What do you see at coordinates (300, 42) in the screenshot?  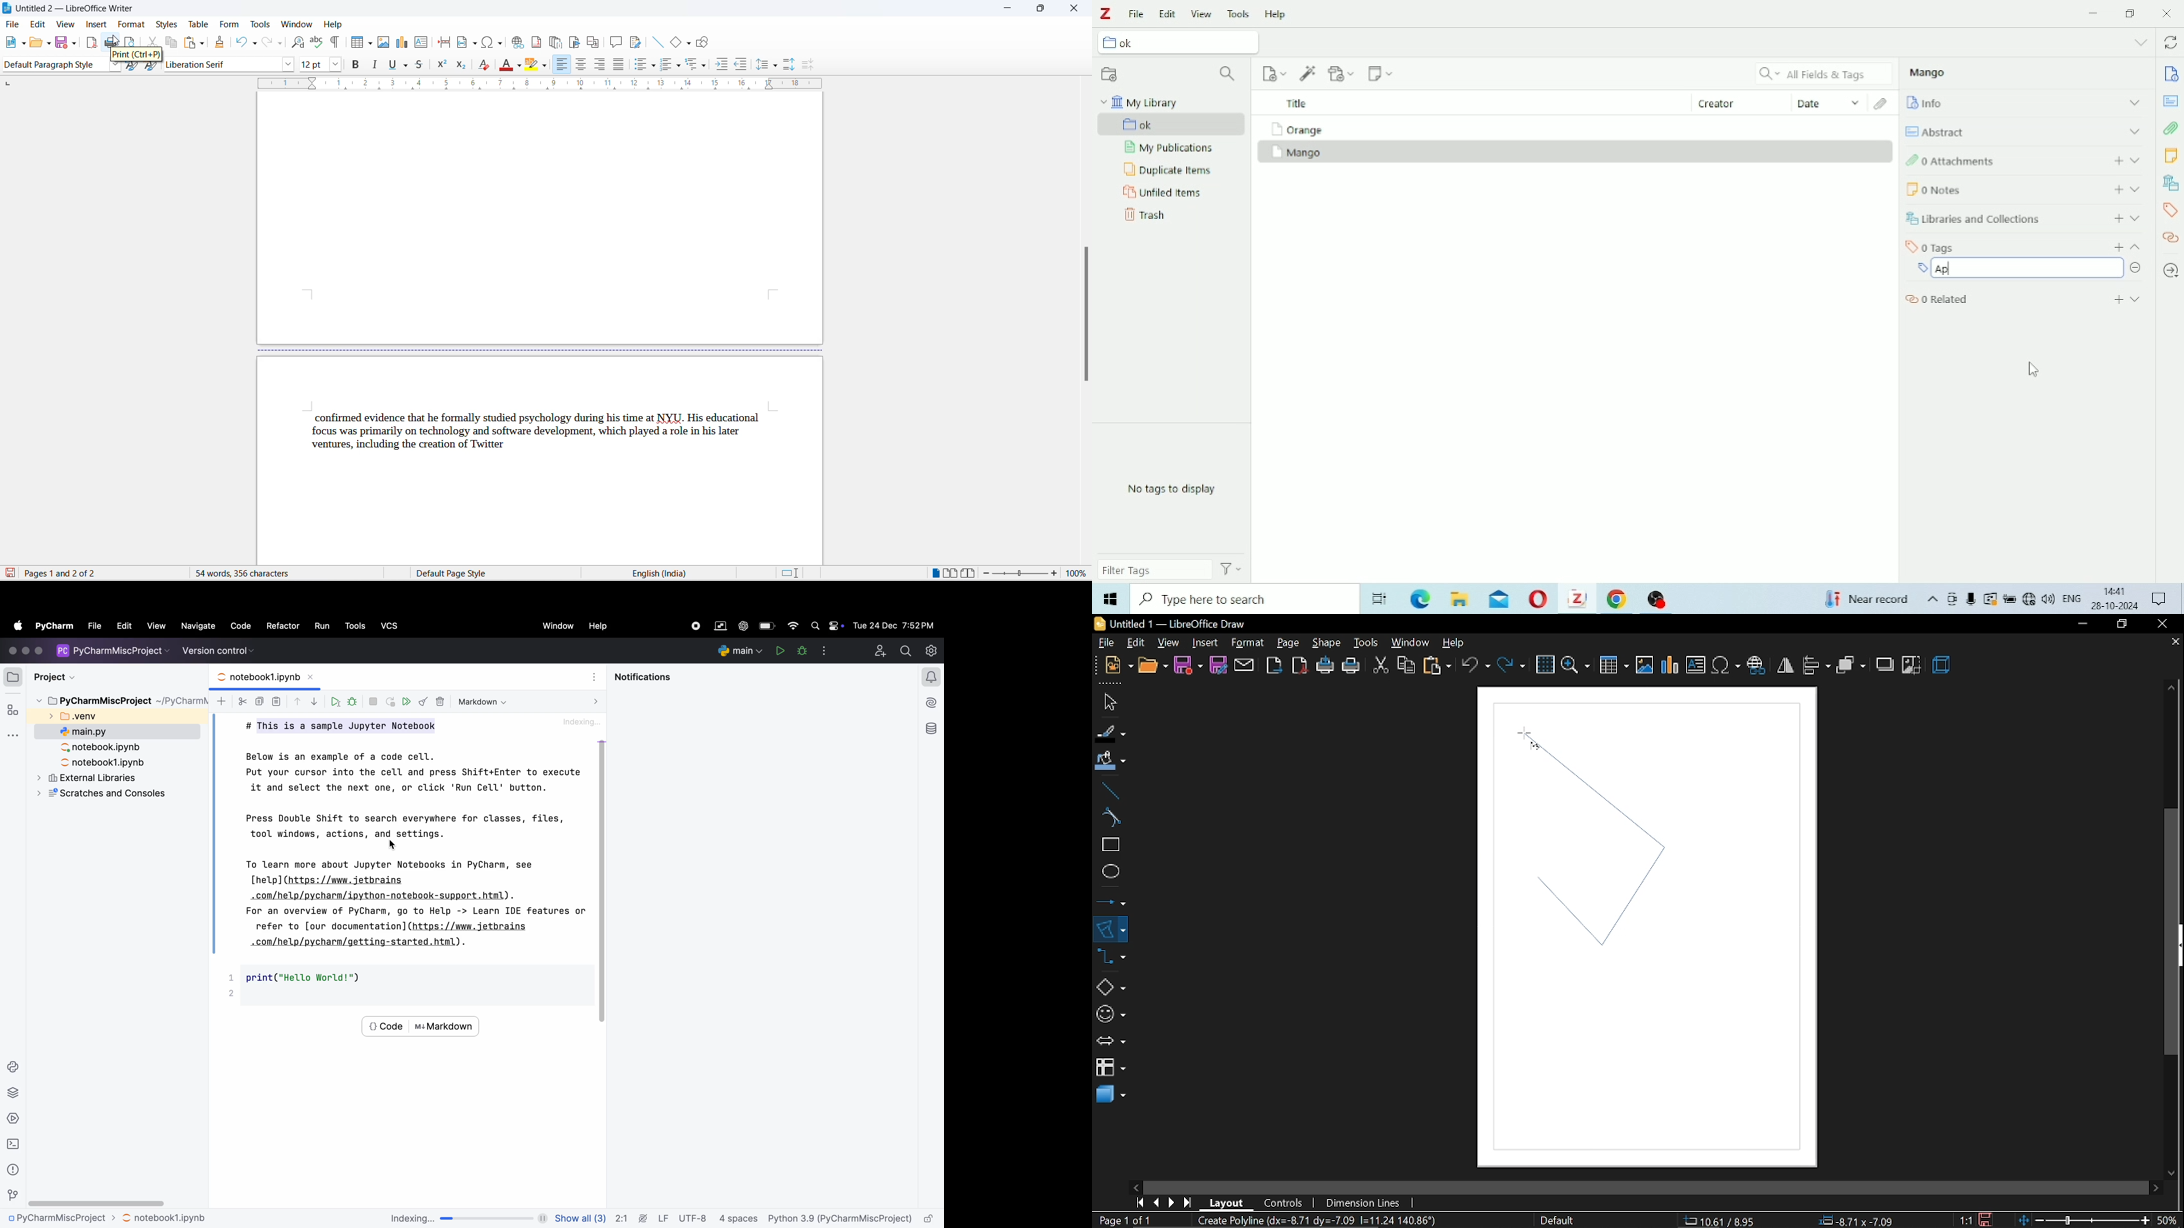 I see `find and replace` at bounding box center [300, 42].